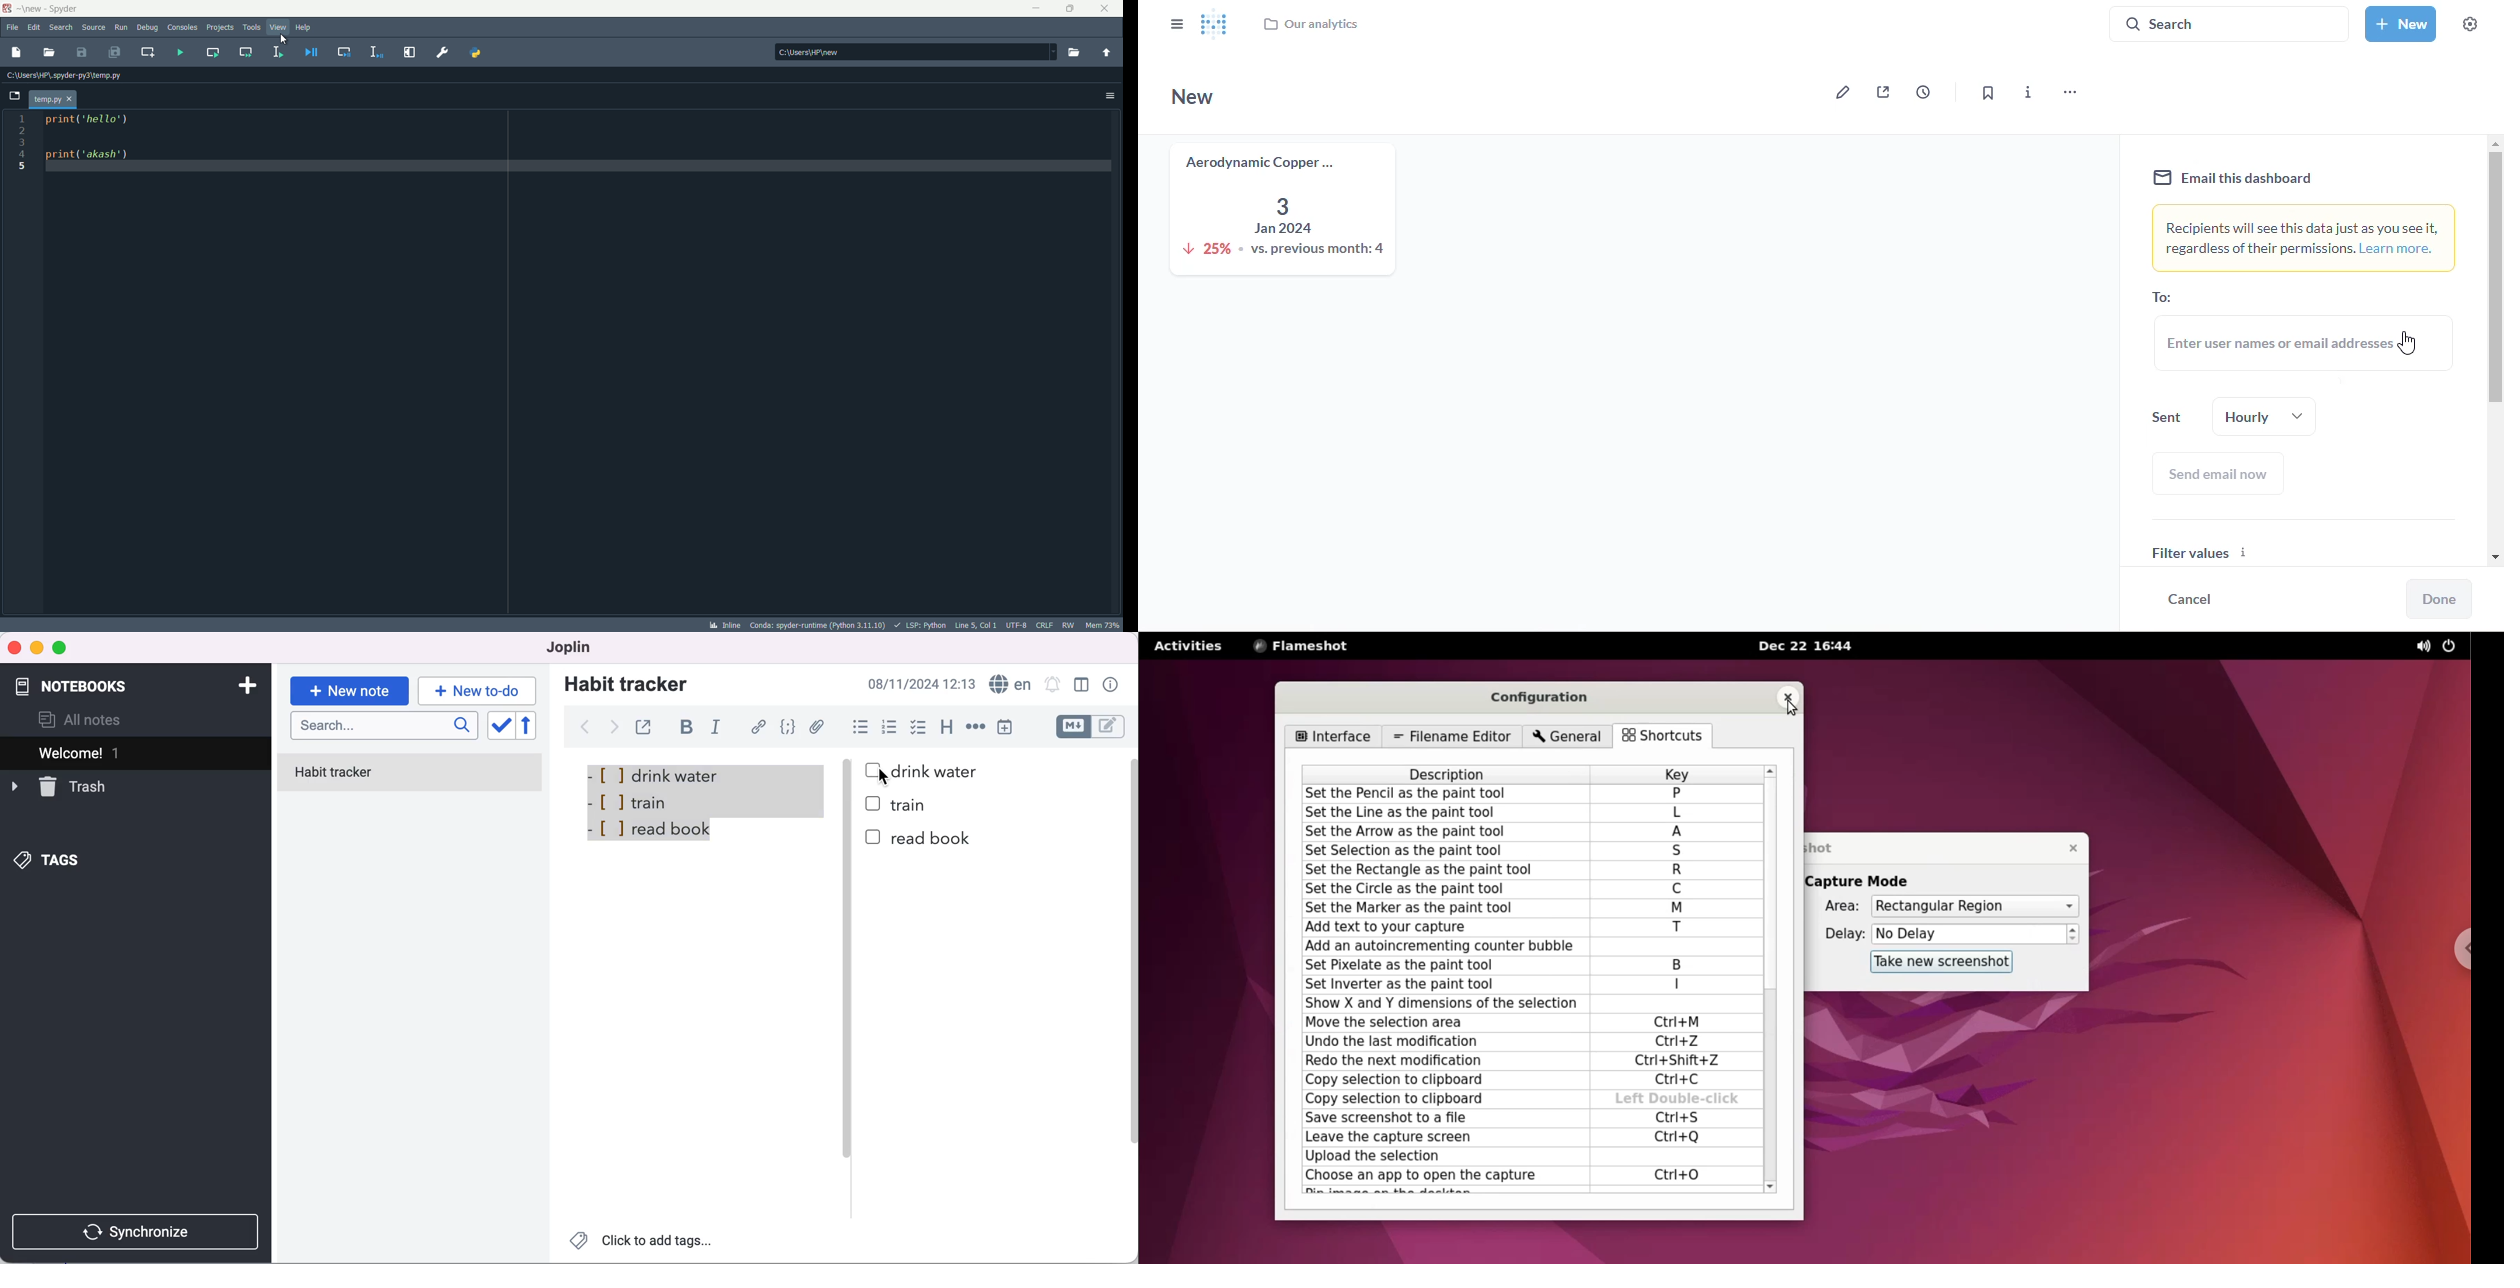 The width and height of the screenshot is (2520, 1288). I want to click on lsp:python, so click(921, 626).